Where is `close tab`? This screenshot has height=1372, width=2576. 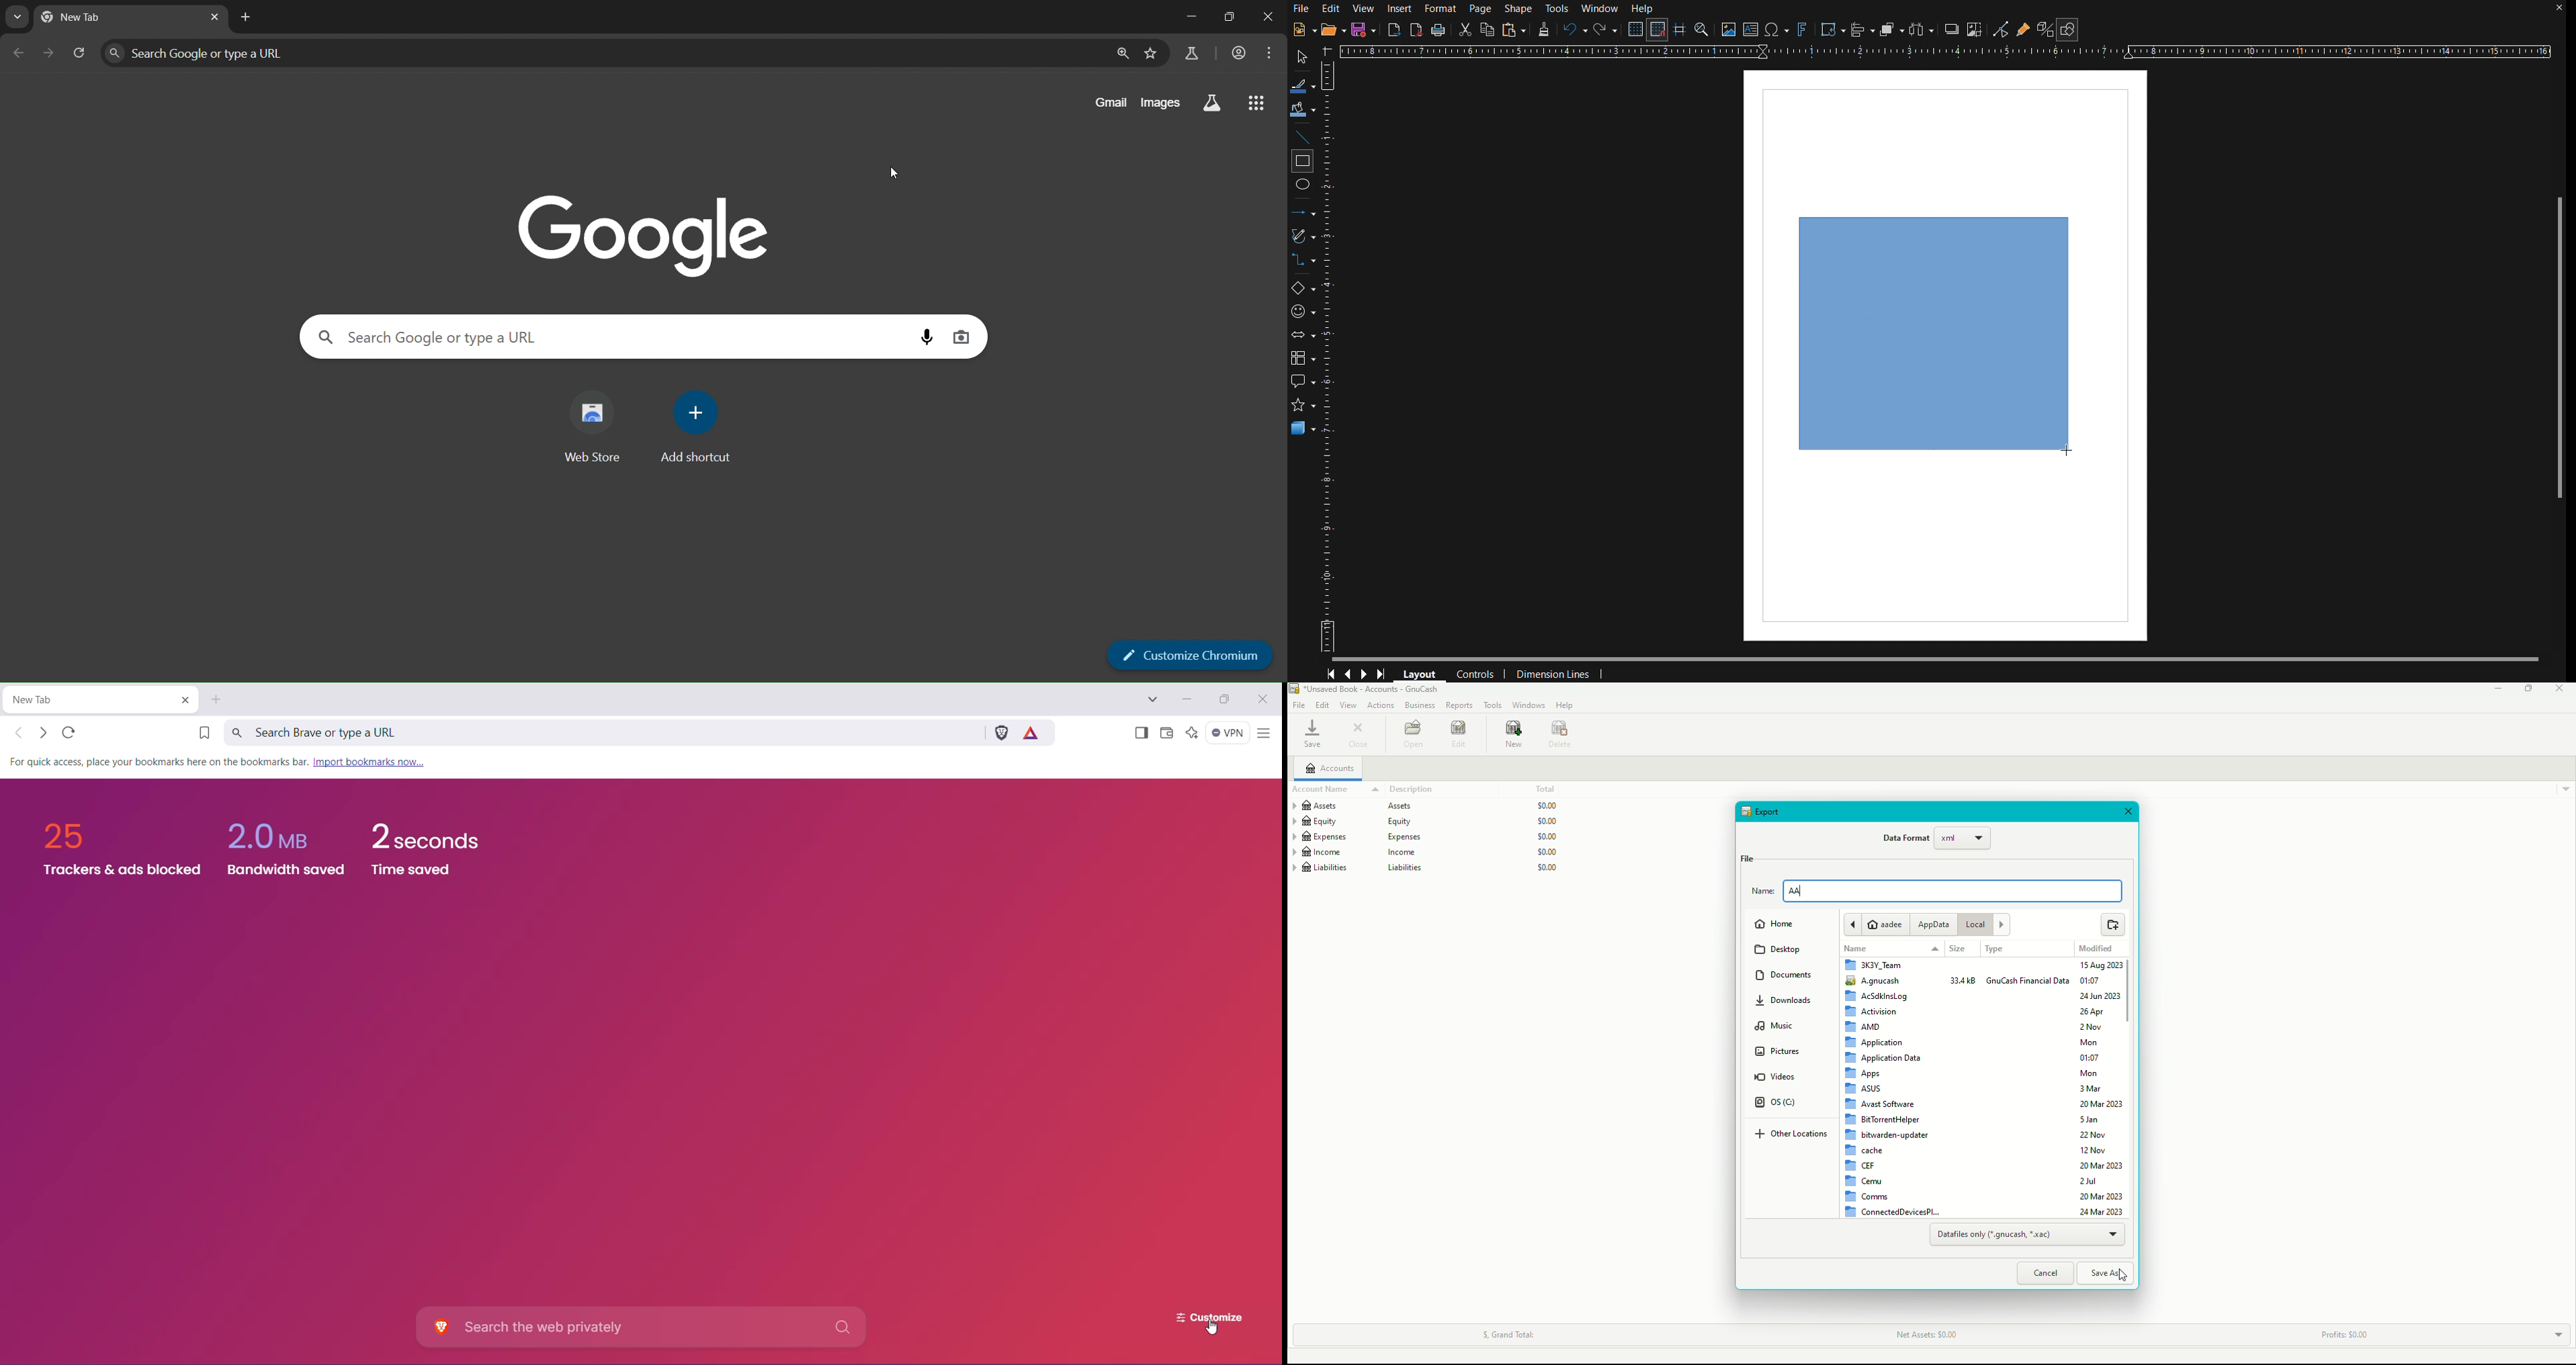 close tab is located at coordinates (215, 19).